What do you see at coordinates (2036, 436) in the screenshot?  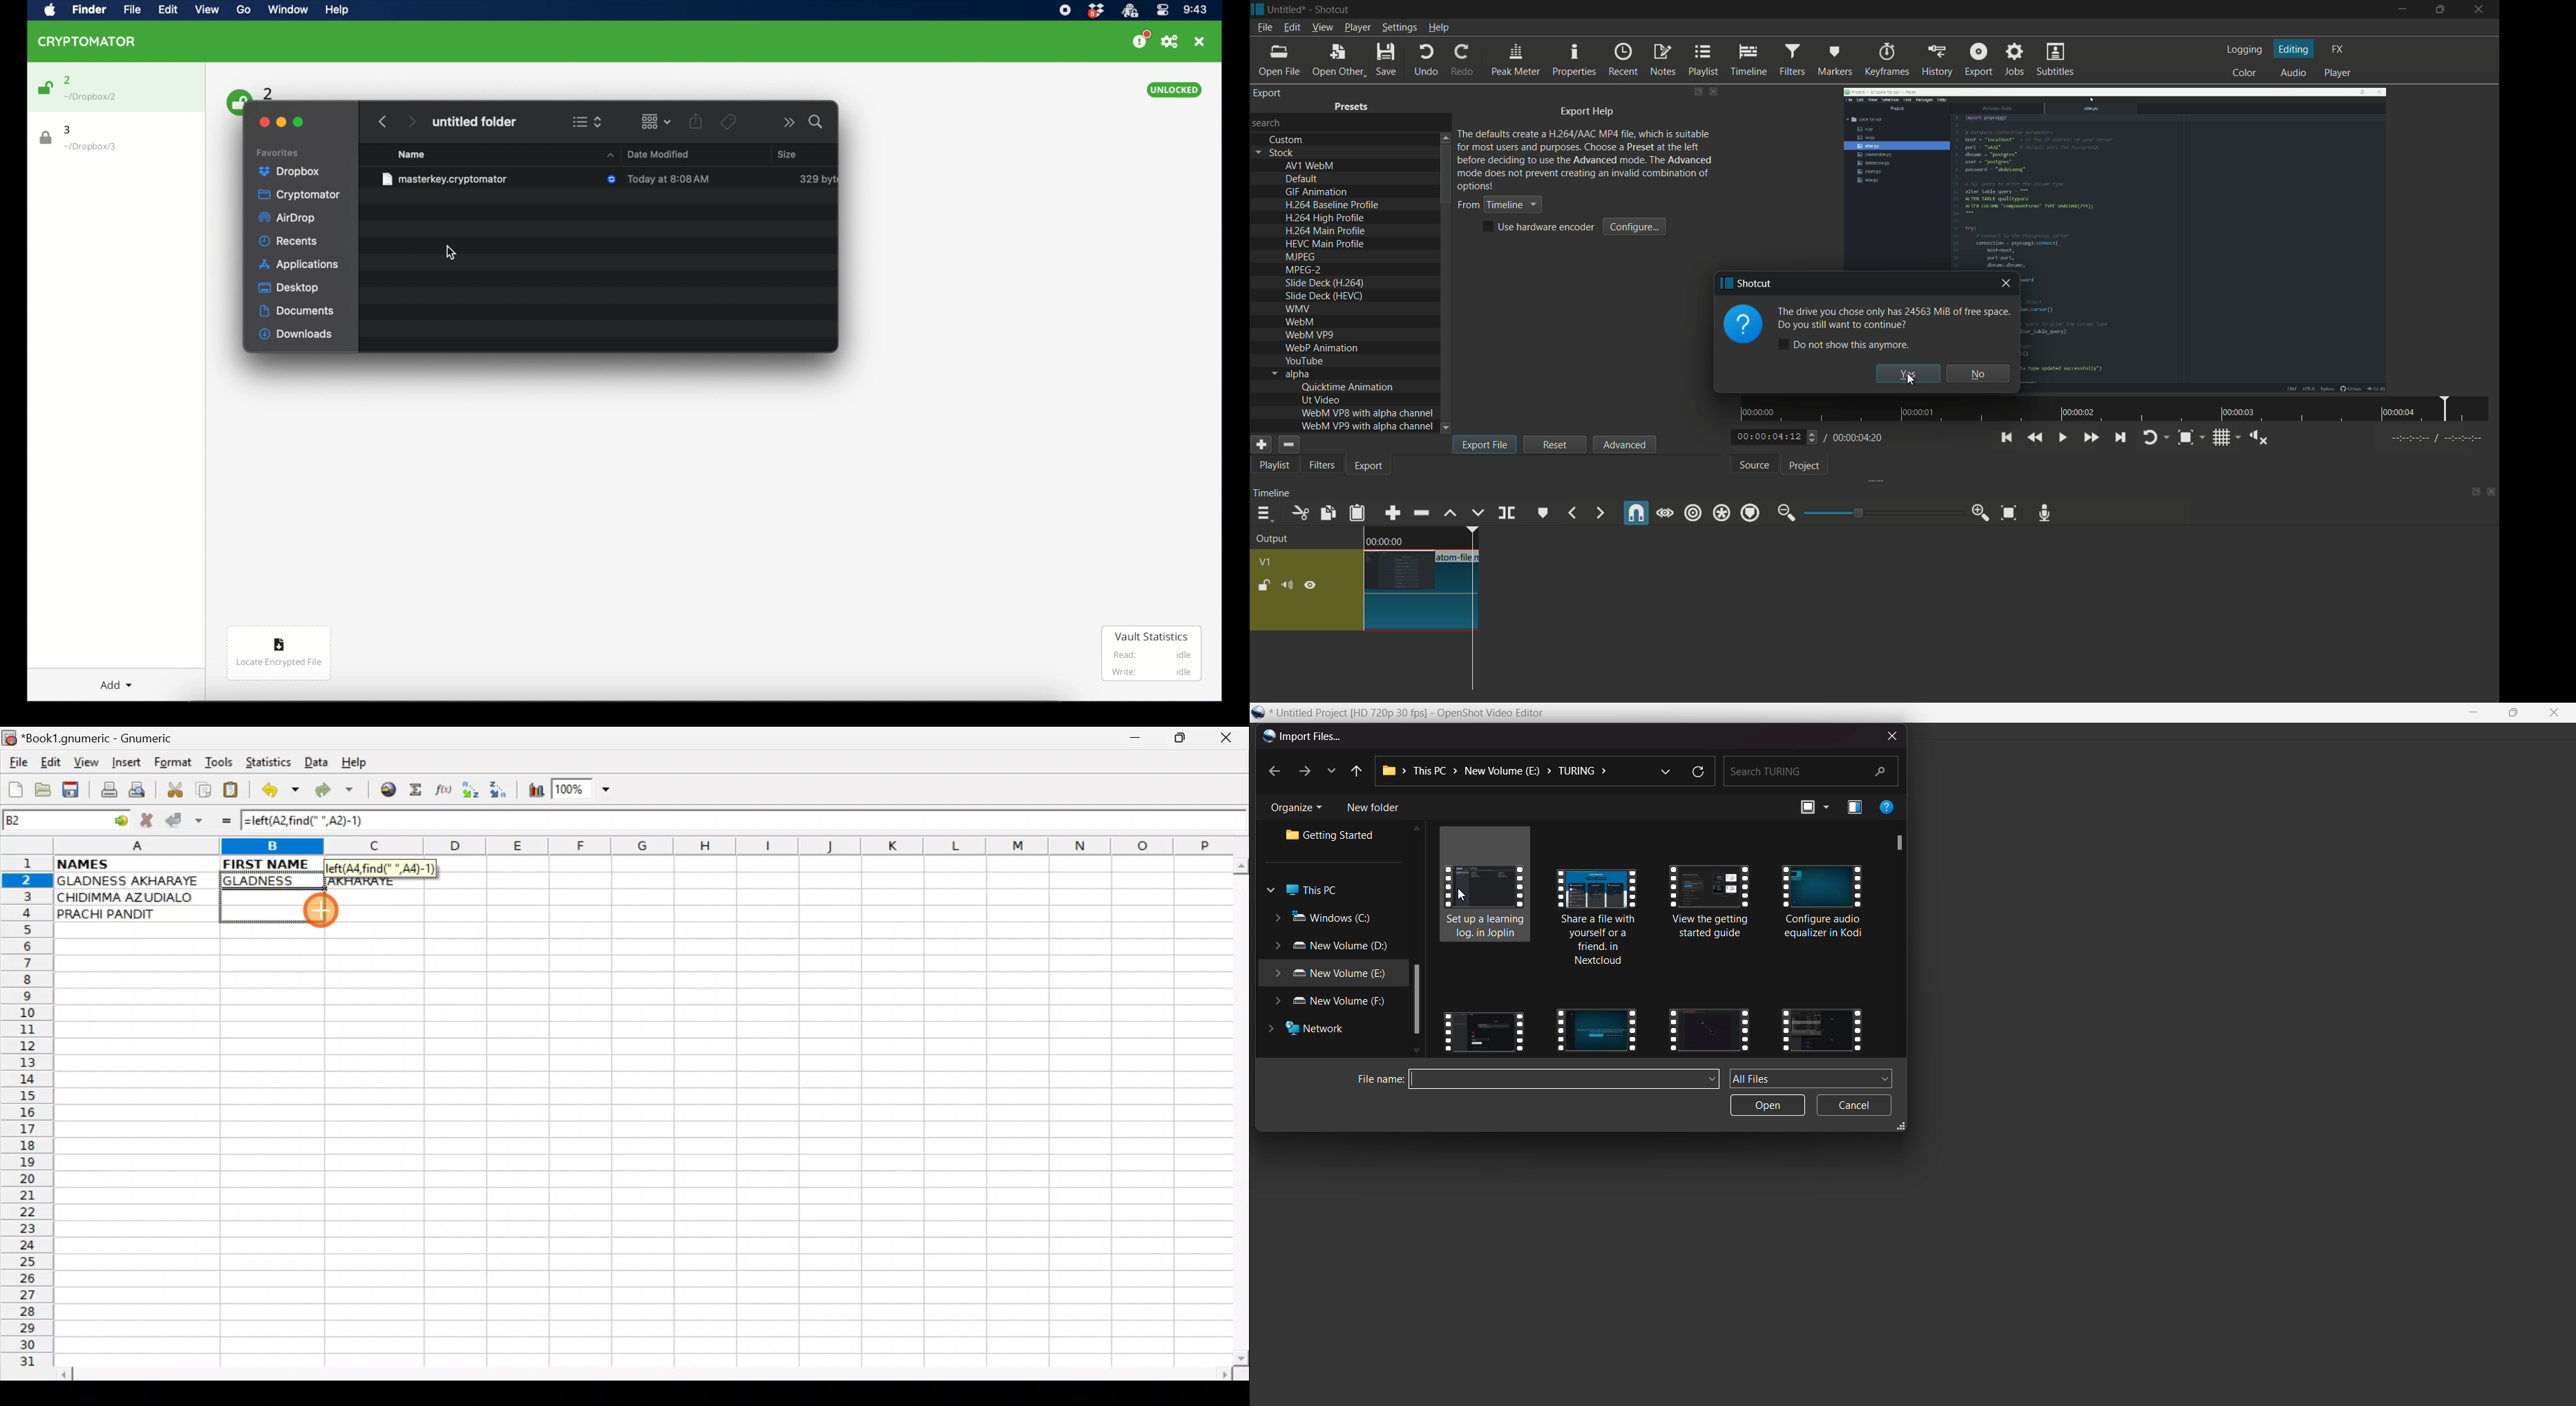 I see `quickly play backward` at bounding box center [2036, 436].